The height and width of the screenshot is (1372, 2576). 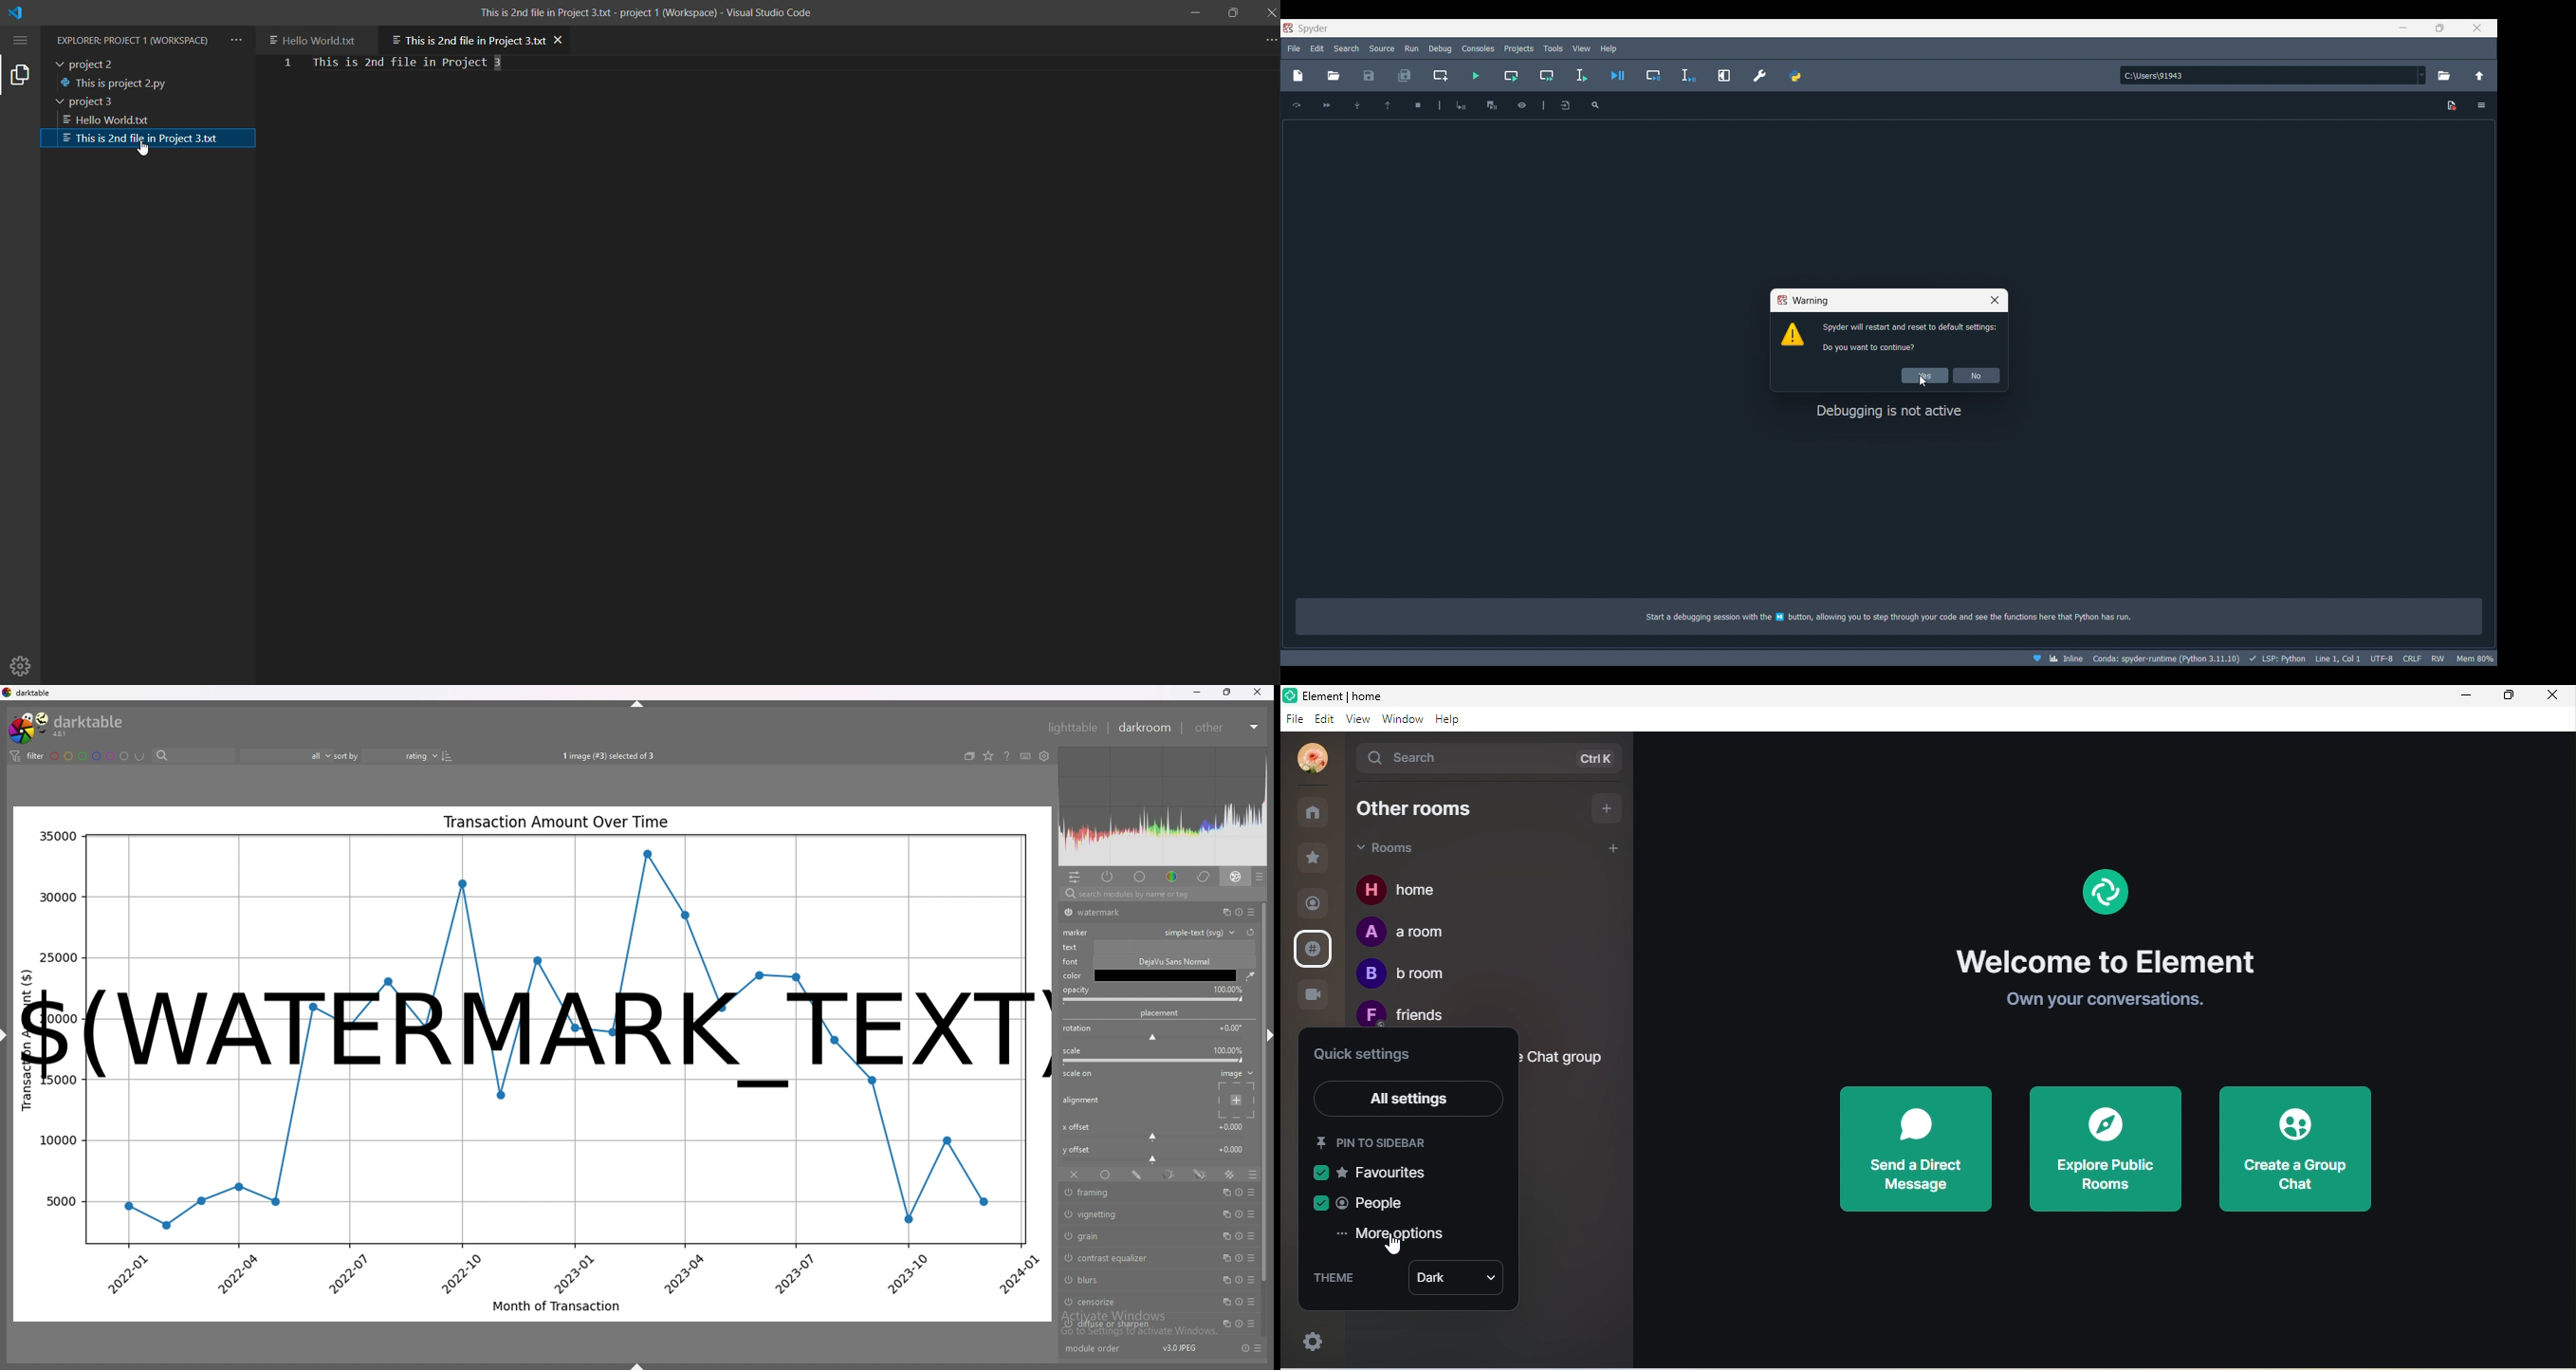 What do you see at coordinates (1795, 75) in the screenshot?
I see `PYTHONPATH manager` at bounding box center [1795, 75].